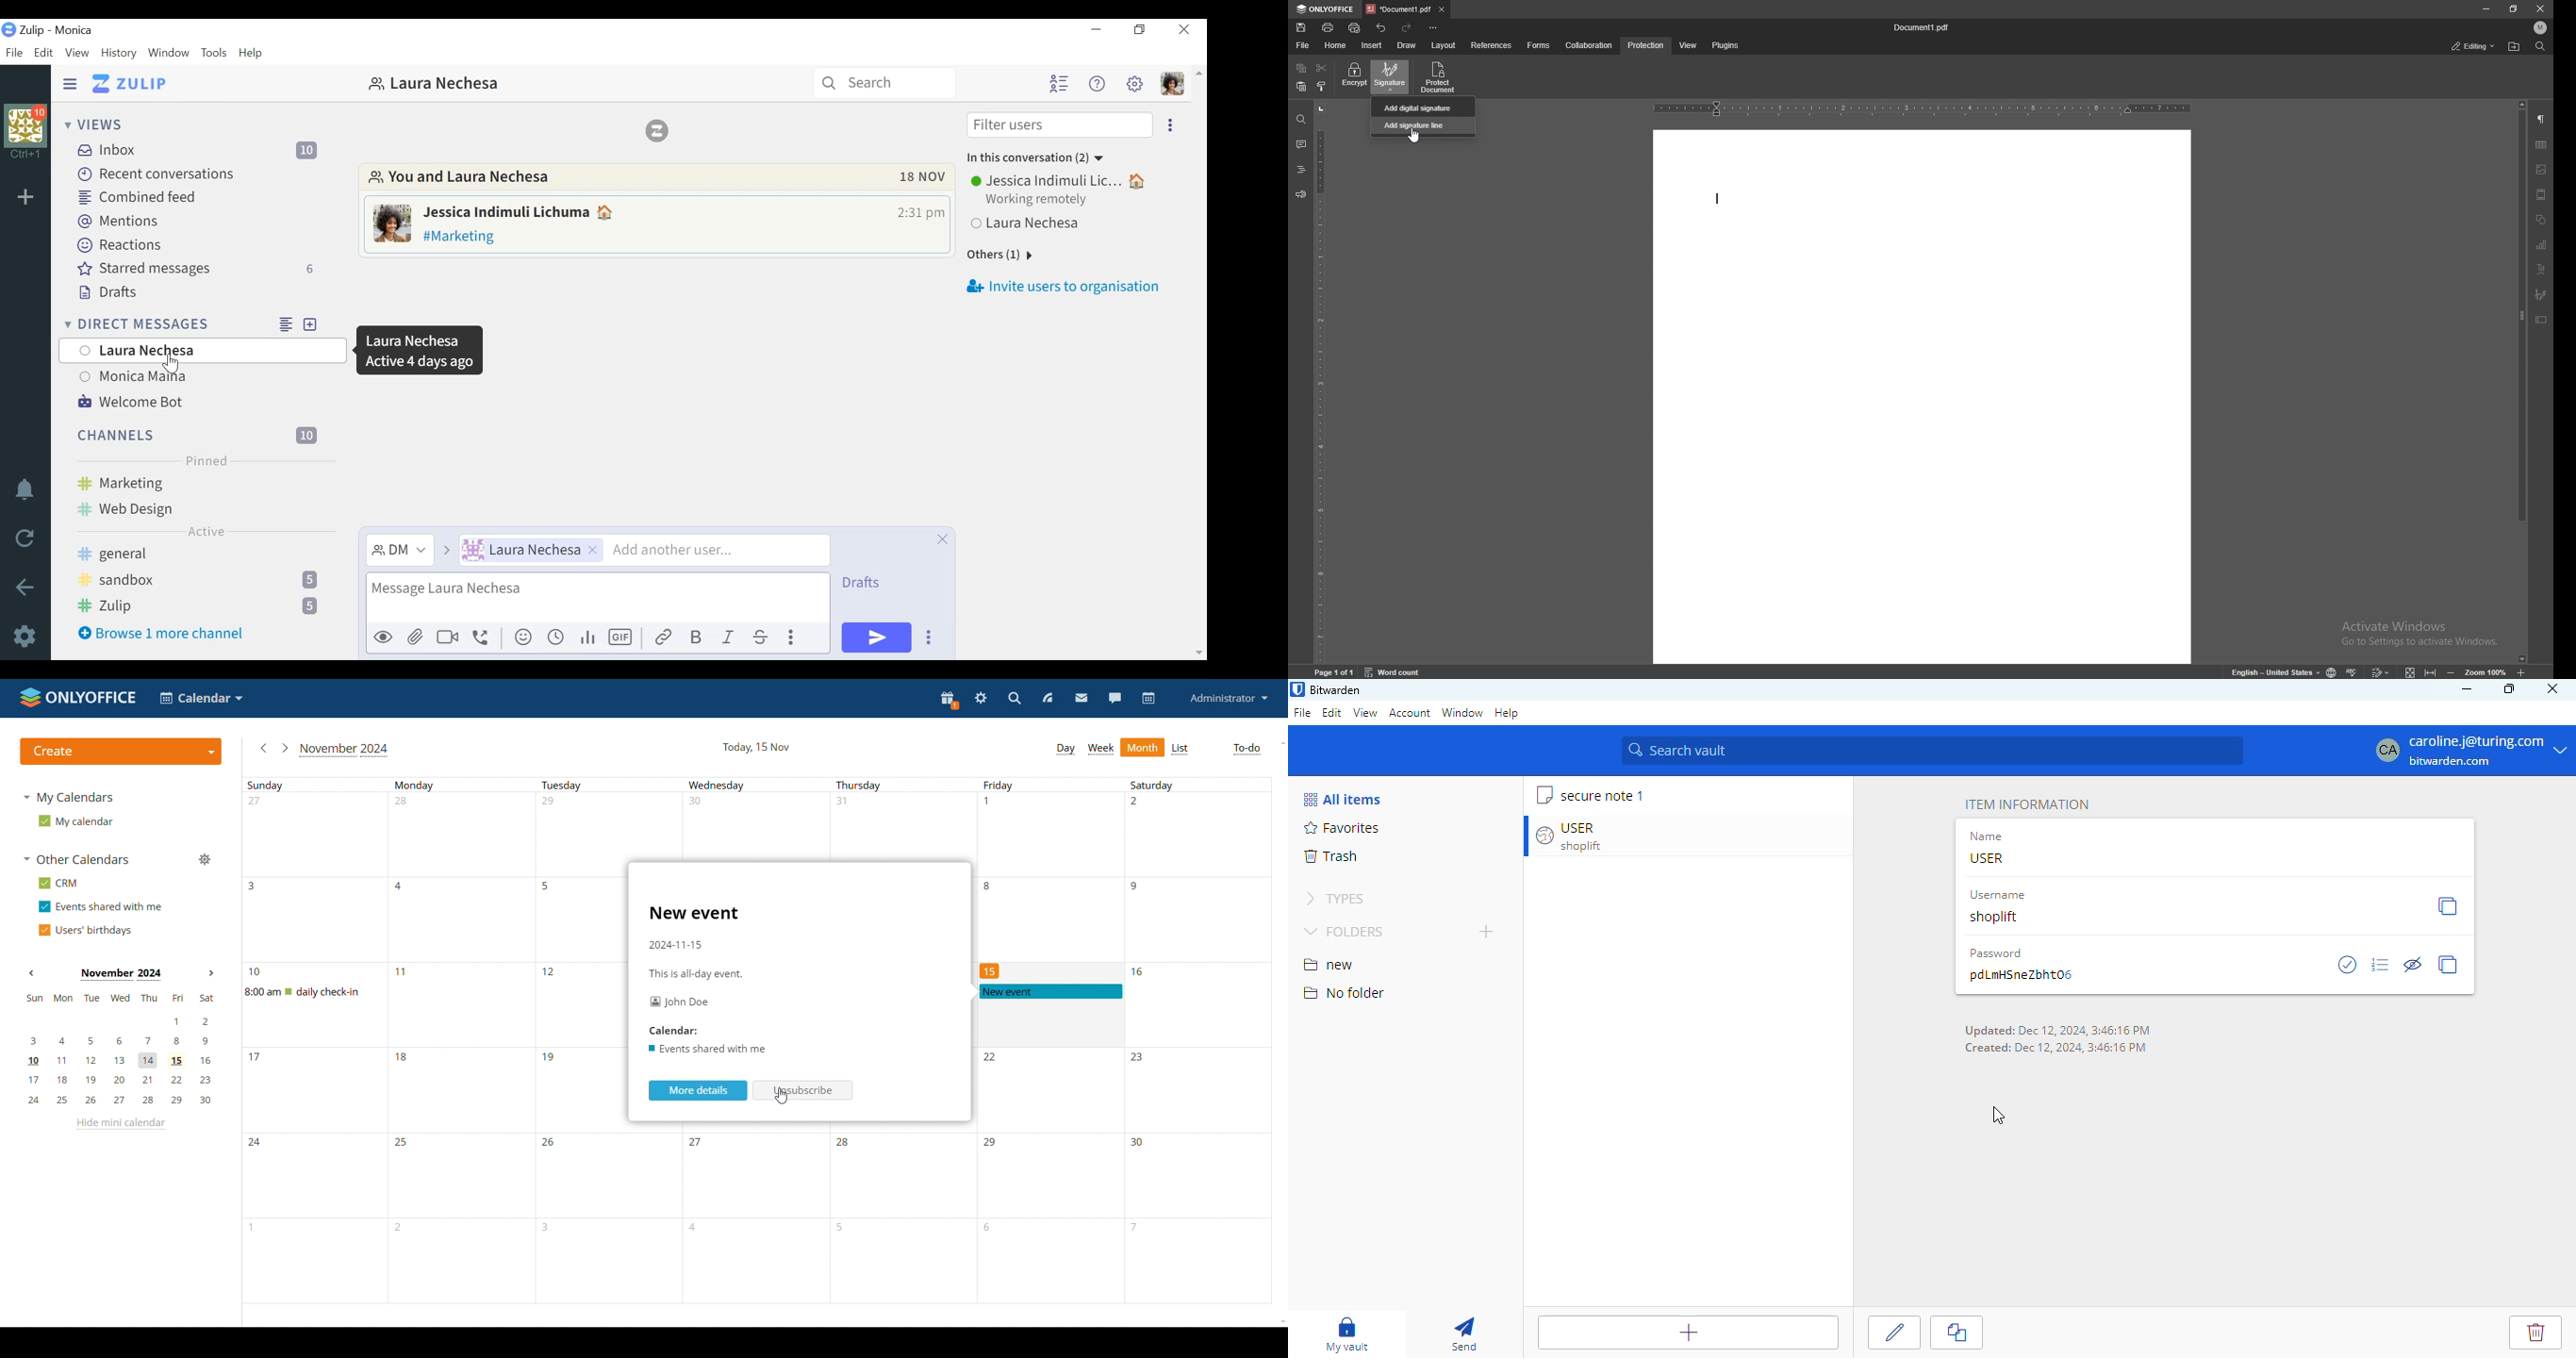 This screenshot has height=1372, width=2576. I want to click on image, so click(2542, 169).